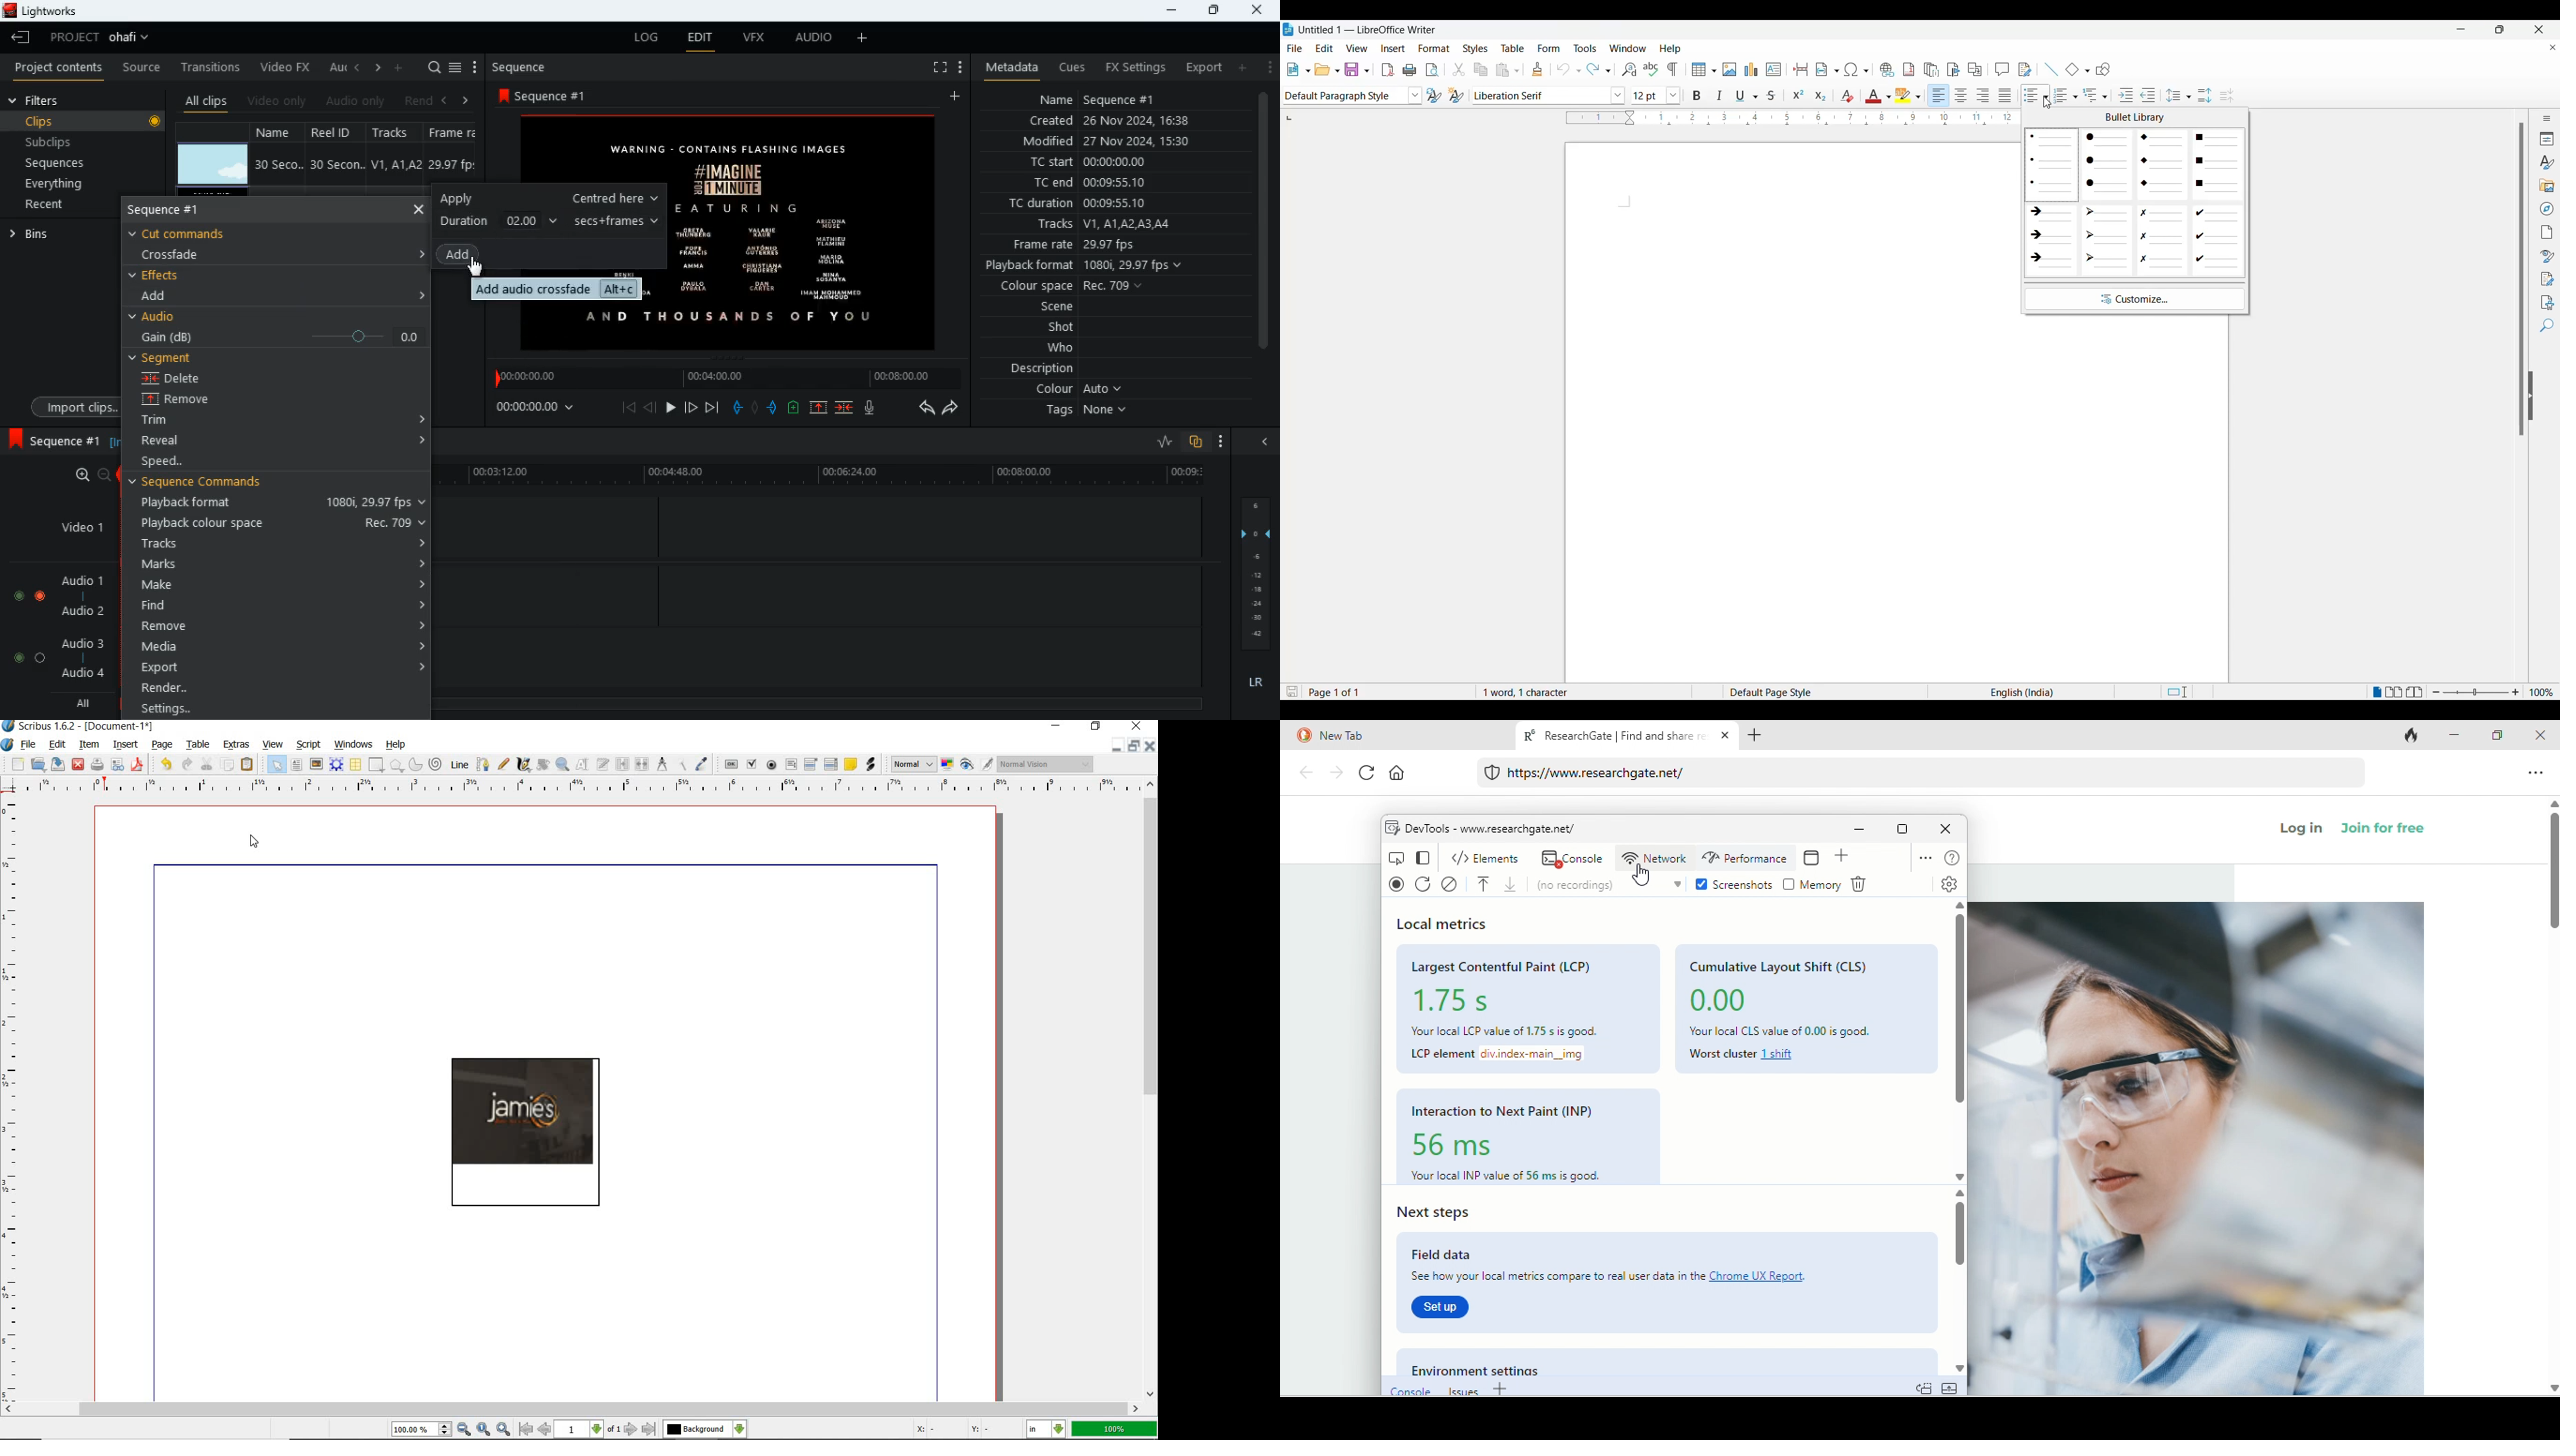 This screenshot has width=2576, height=1456. Describe the element at coordinates (1475, 47) in the screenshot. I see `Styles` at that location.